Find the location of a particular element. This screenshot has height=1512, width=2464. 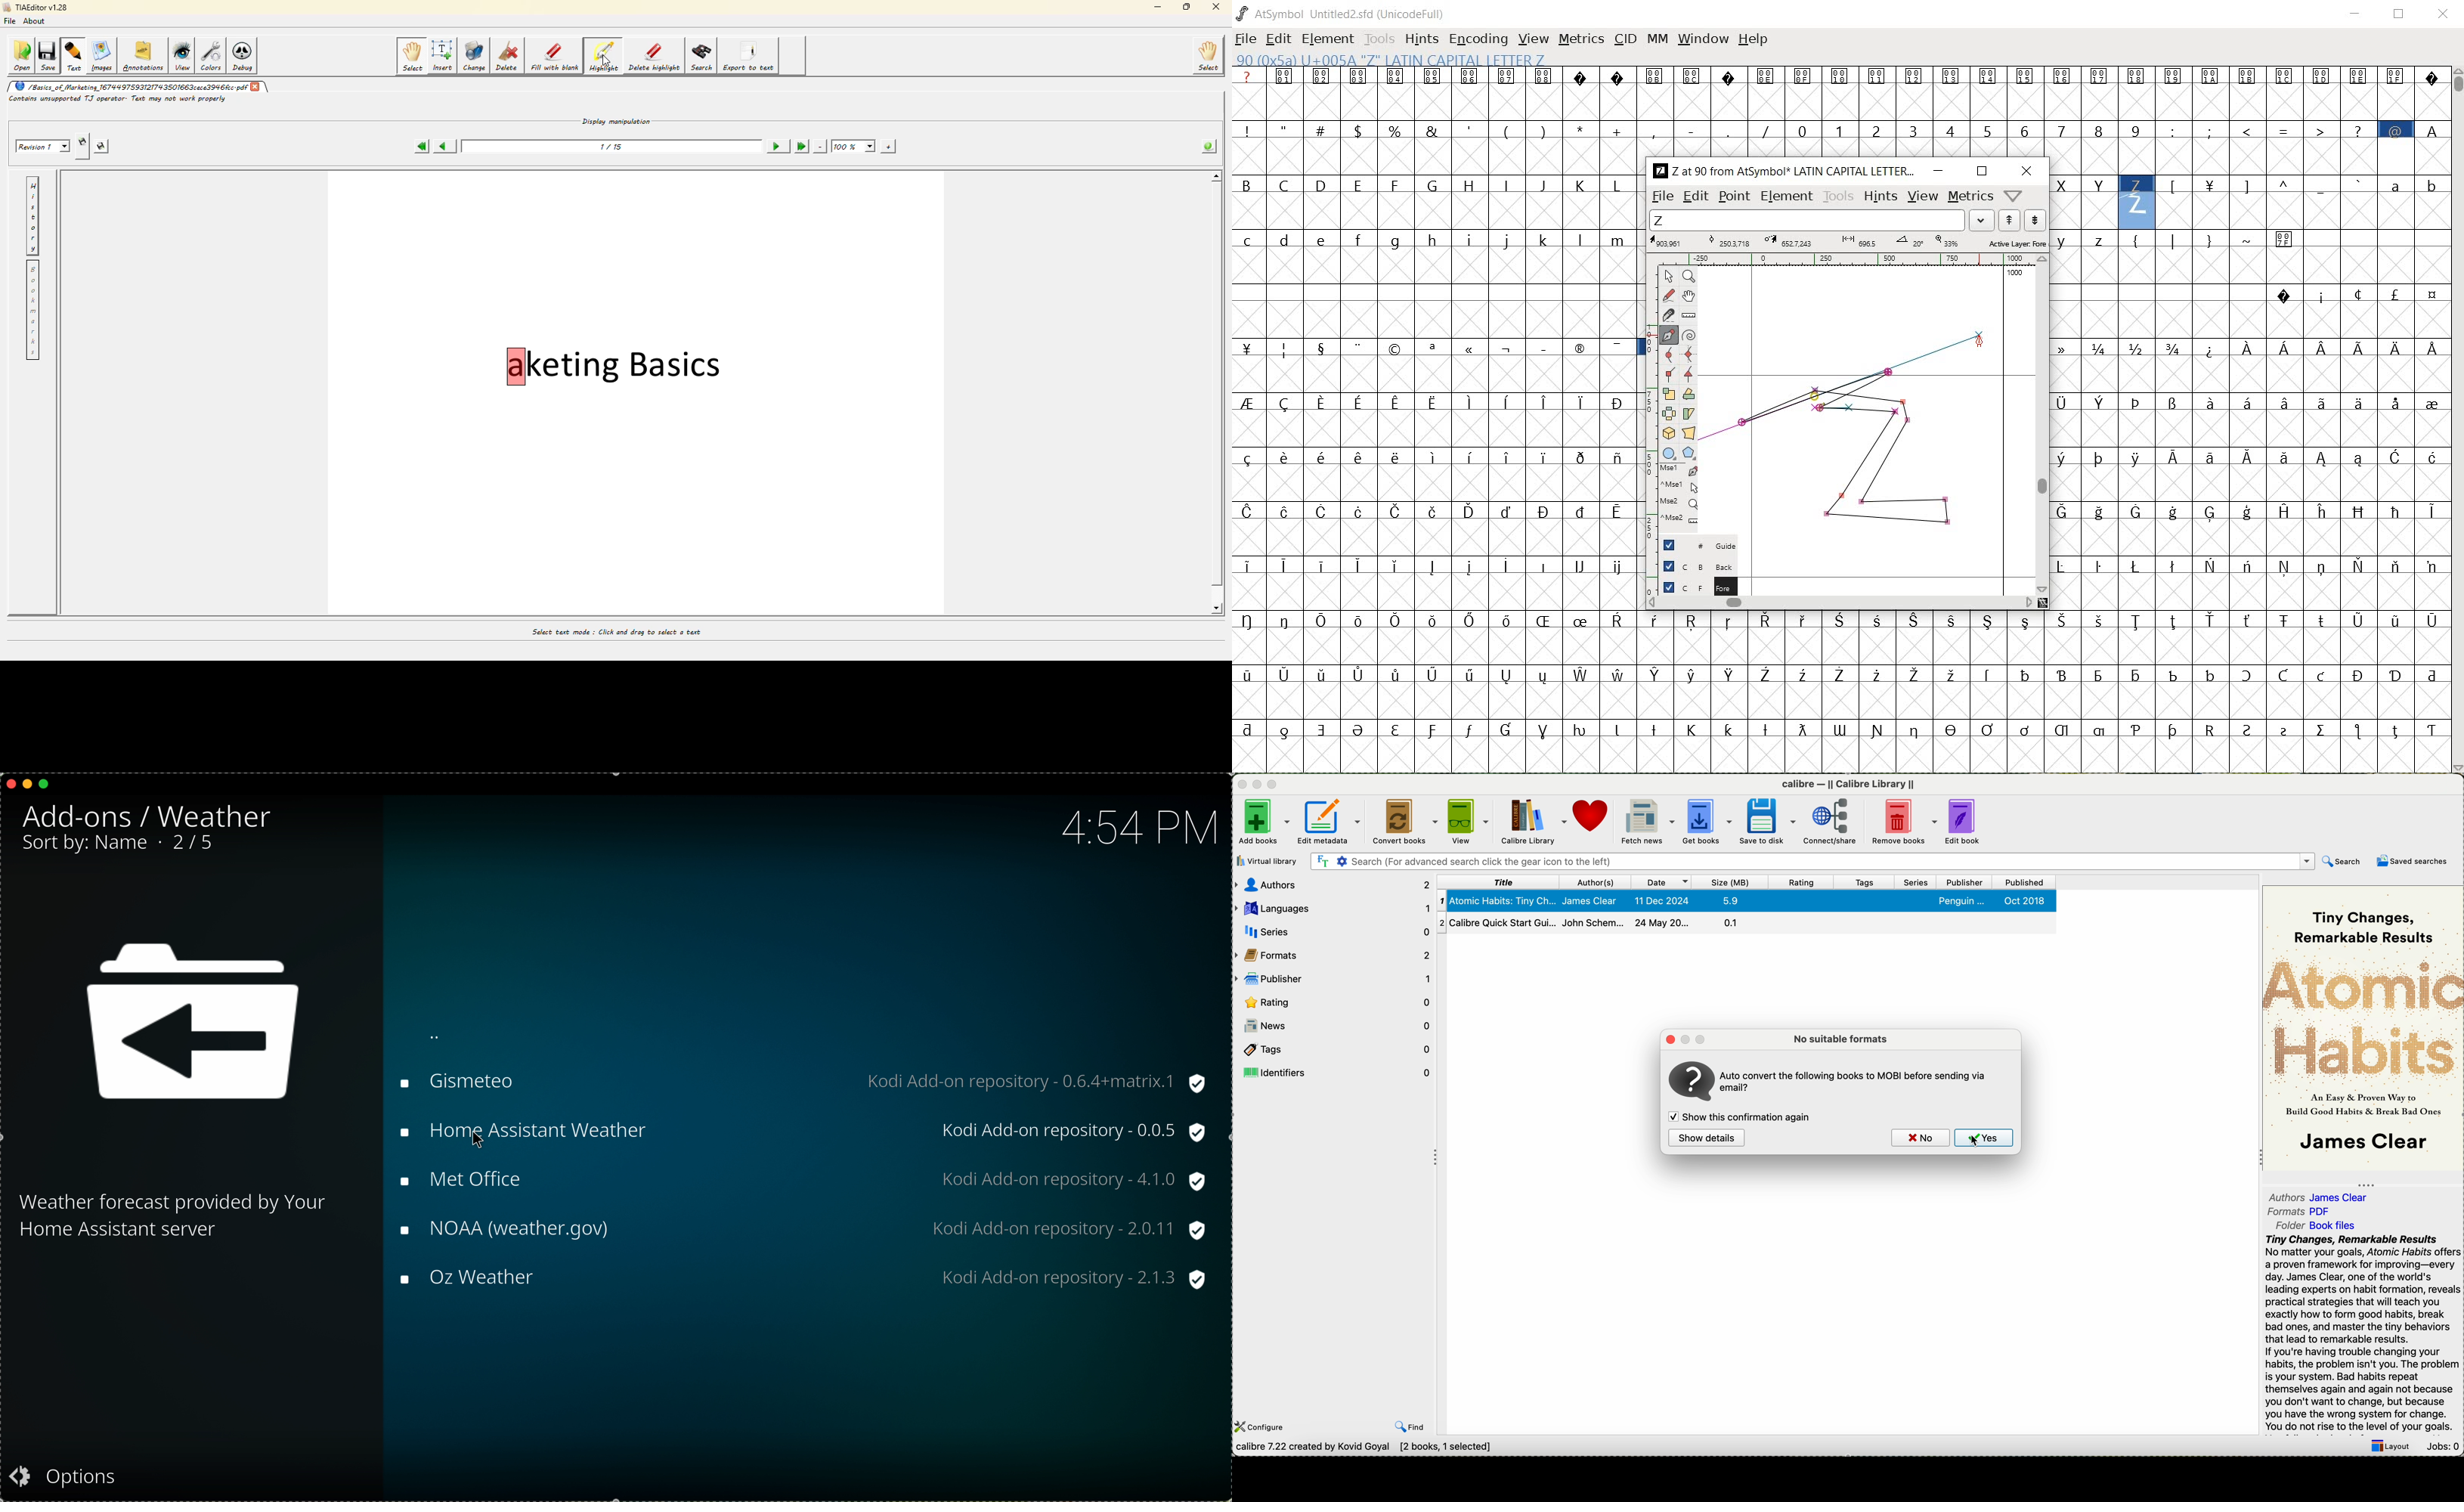

series is located at coordinates (1916, 881).